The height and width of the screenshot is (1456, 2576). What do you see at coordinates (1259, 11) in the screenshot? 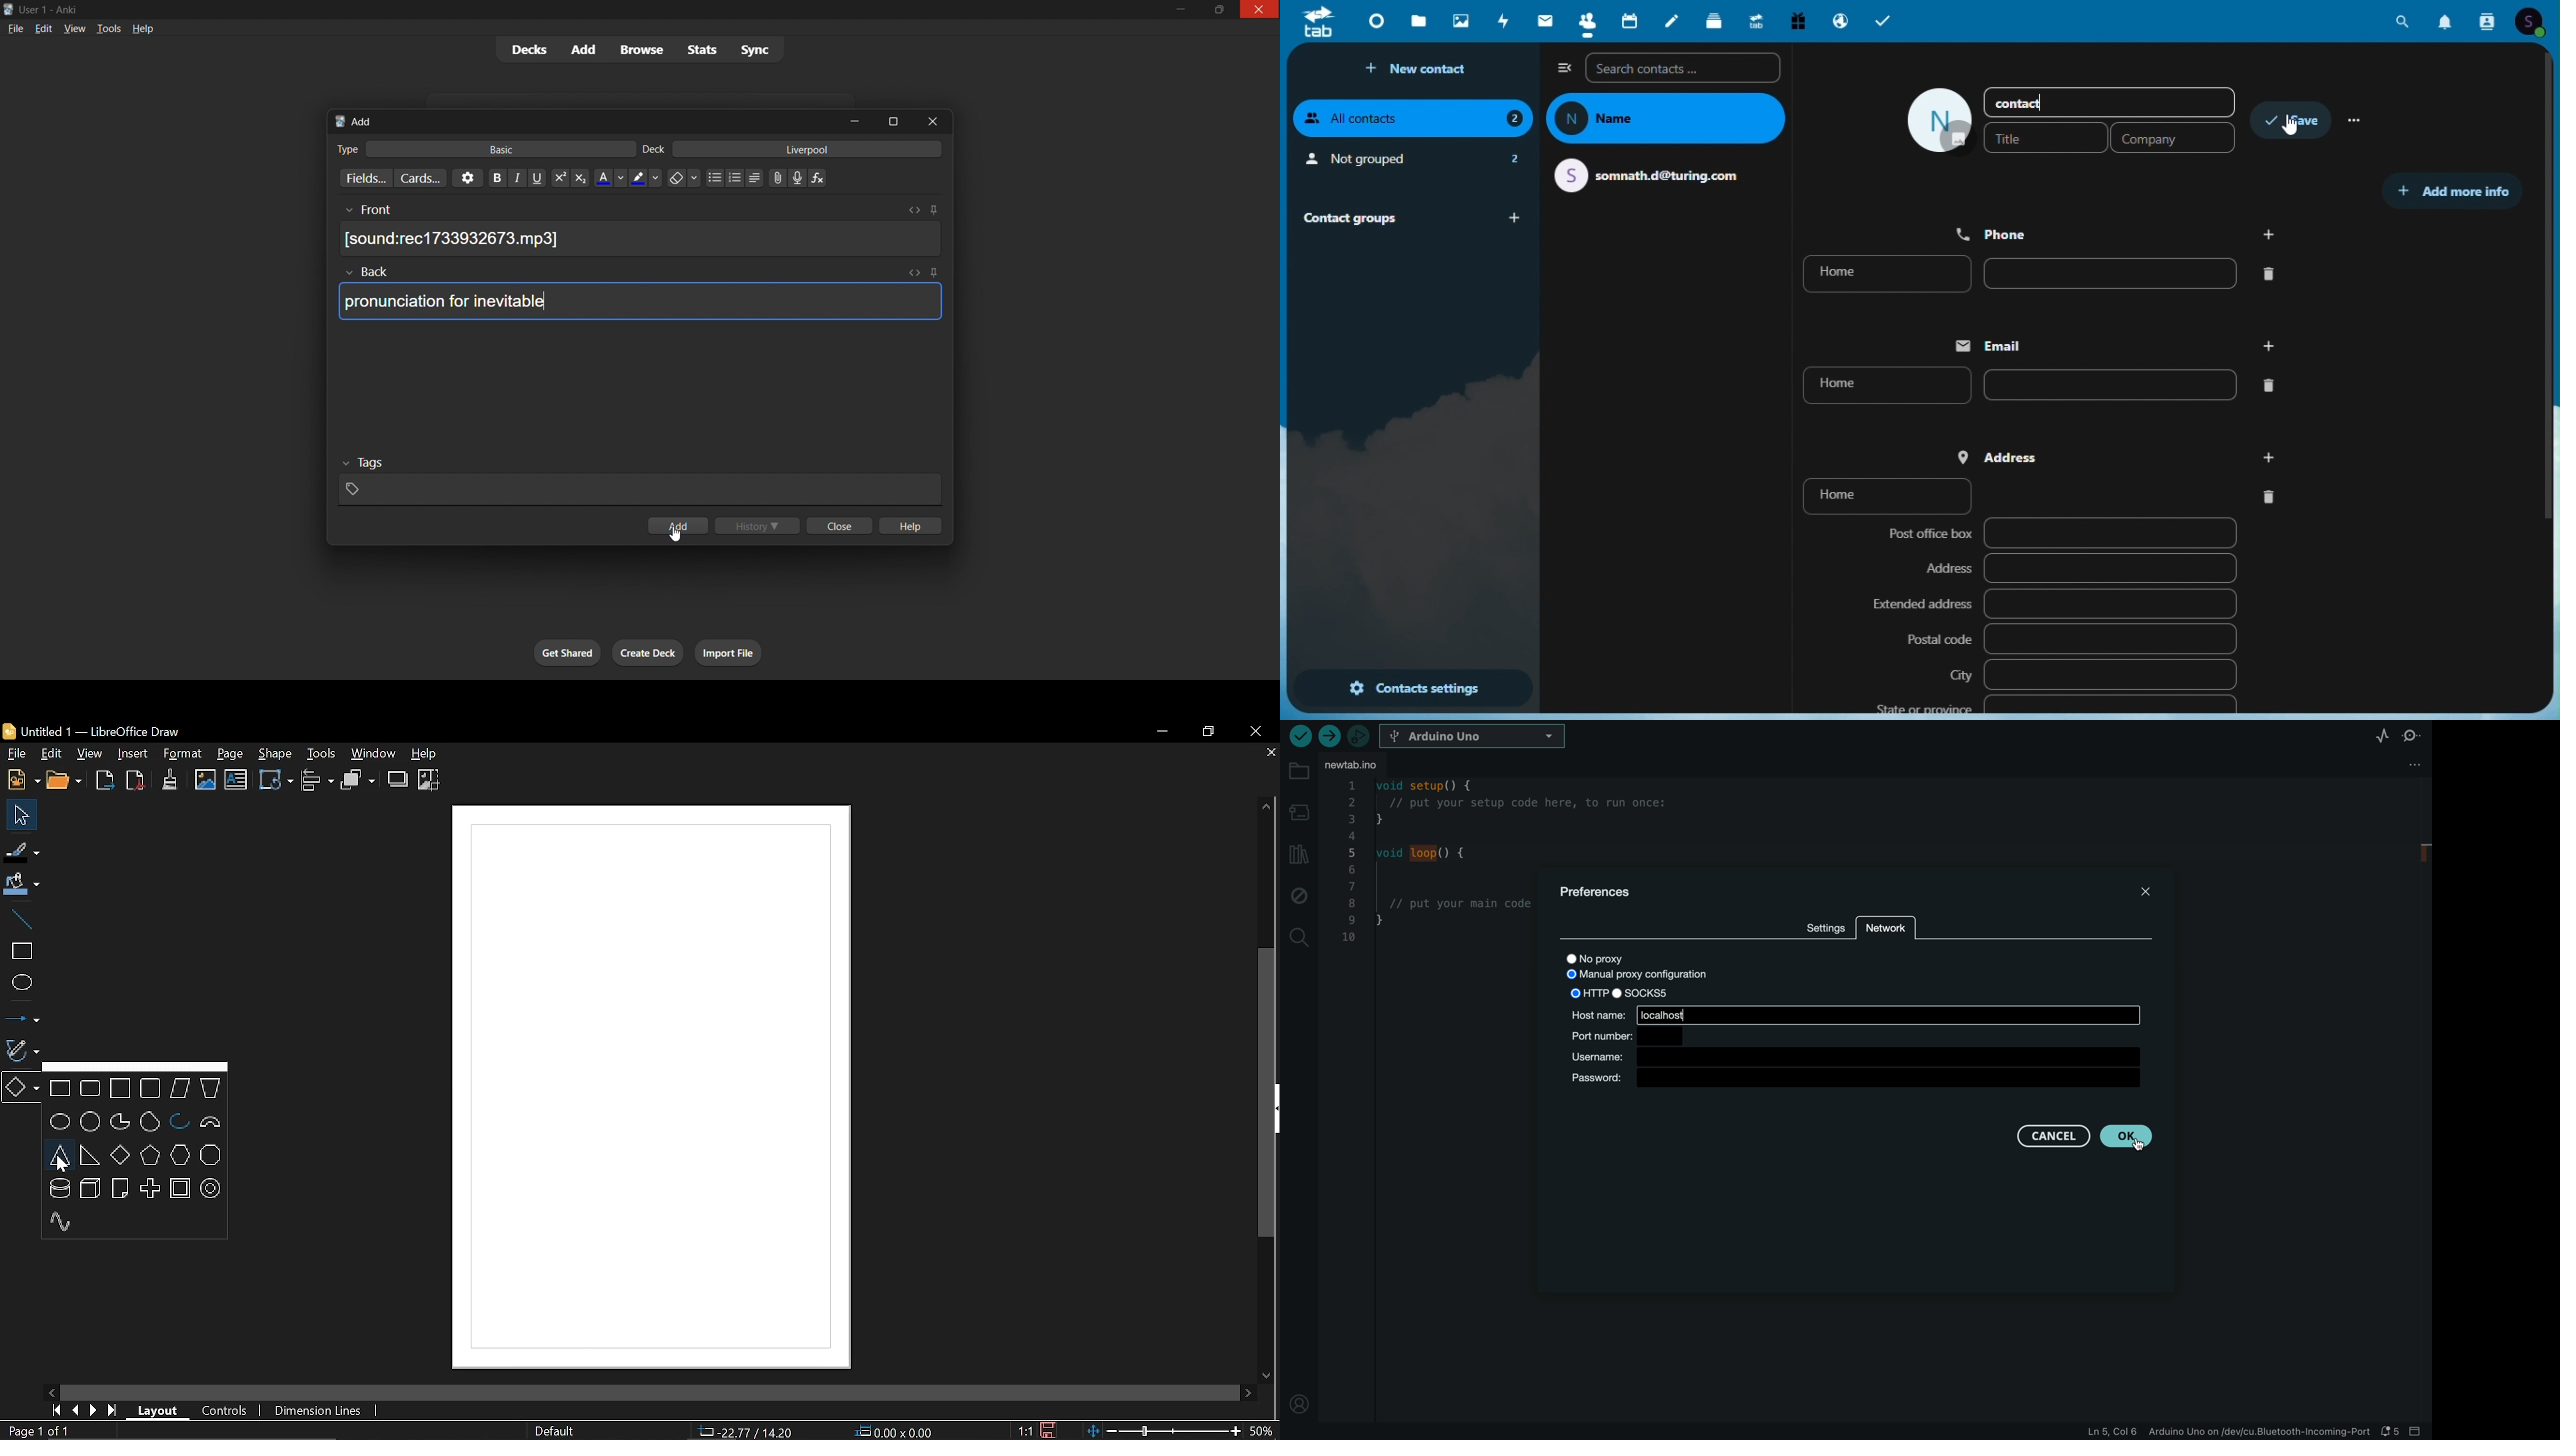
I see `close` at bounding box center [1259, 11].